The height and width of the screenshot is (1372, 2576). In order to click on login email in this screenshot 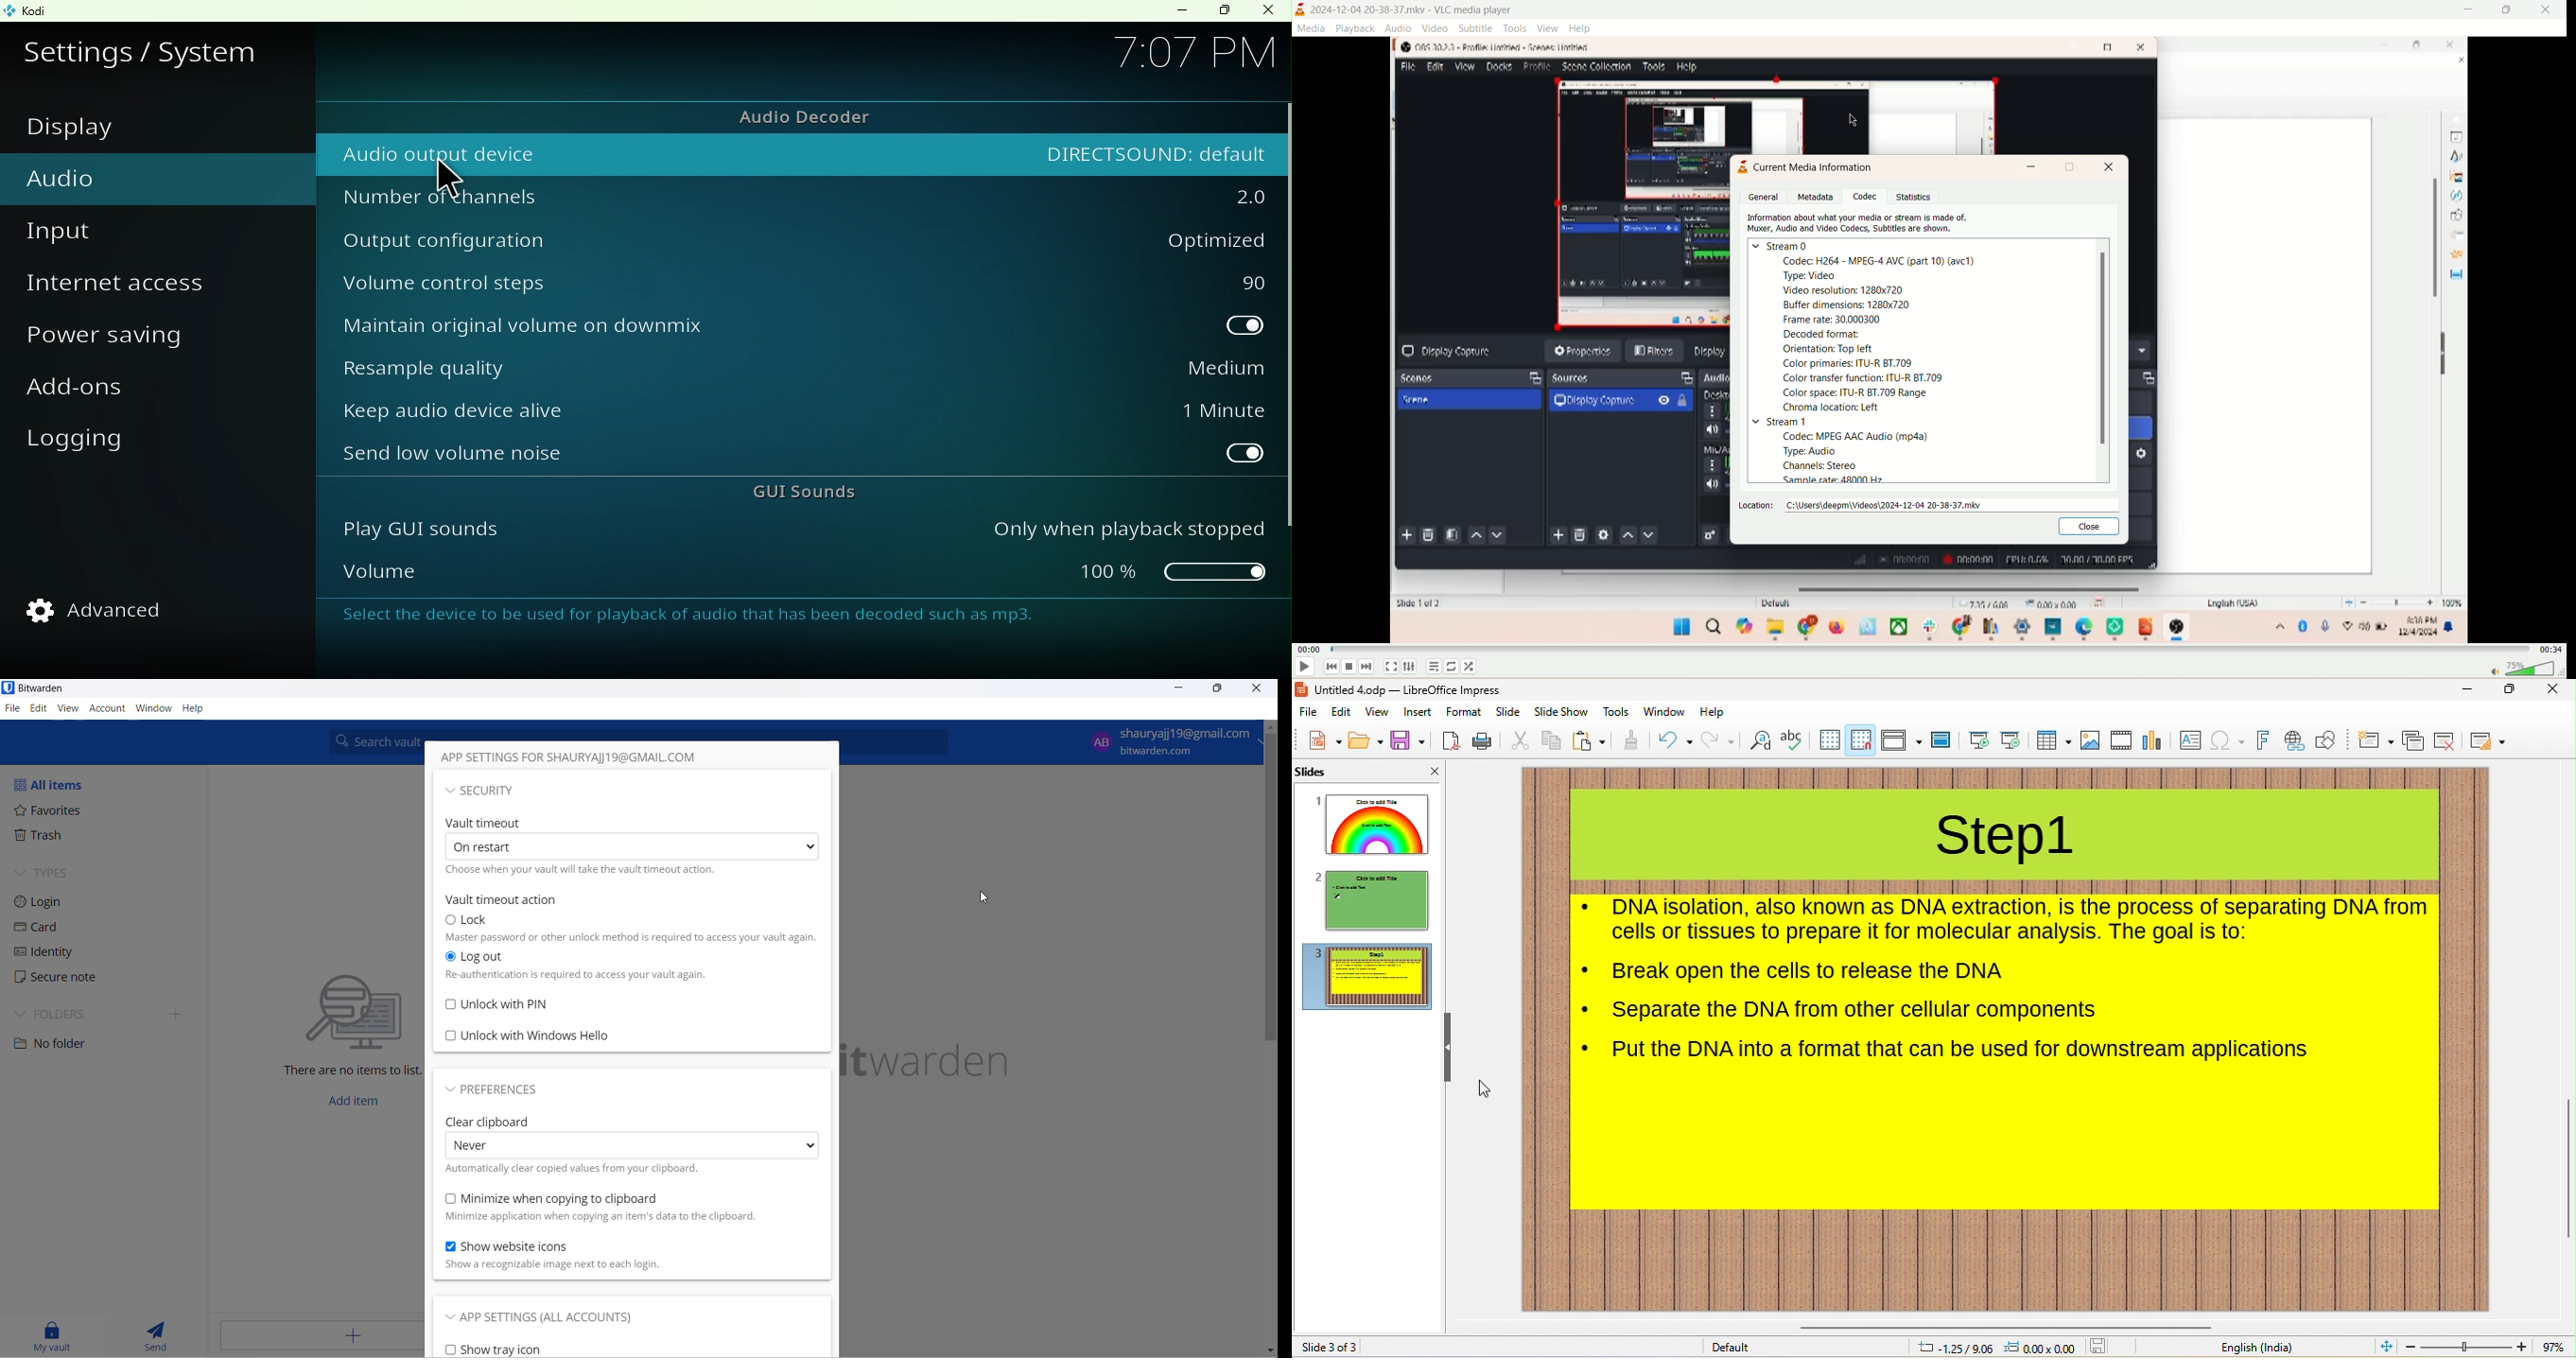, I will do `click(1166, 742)`.